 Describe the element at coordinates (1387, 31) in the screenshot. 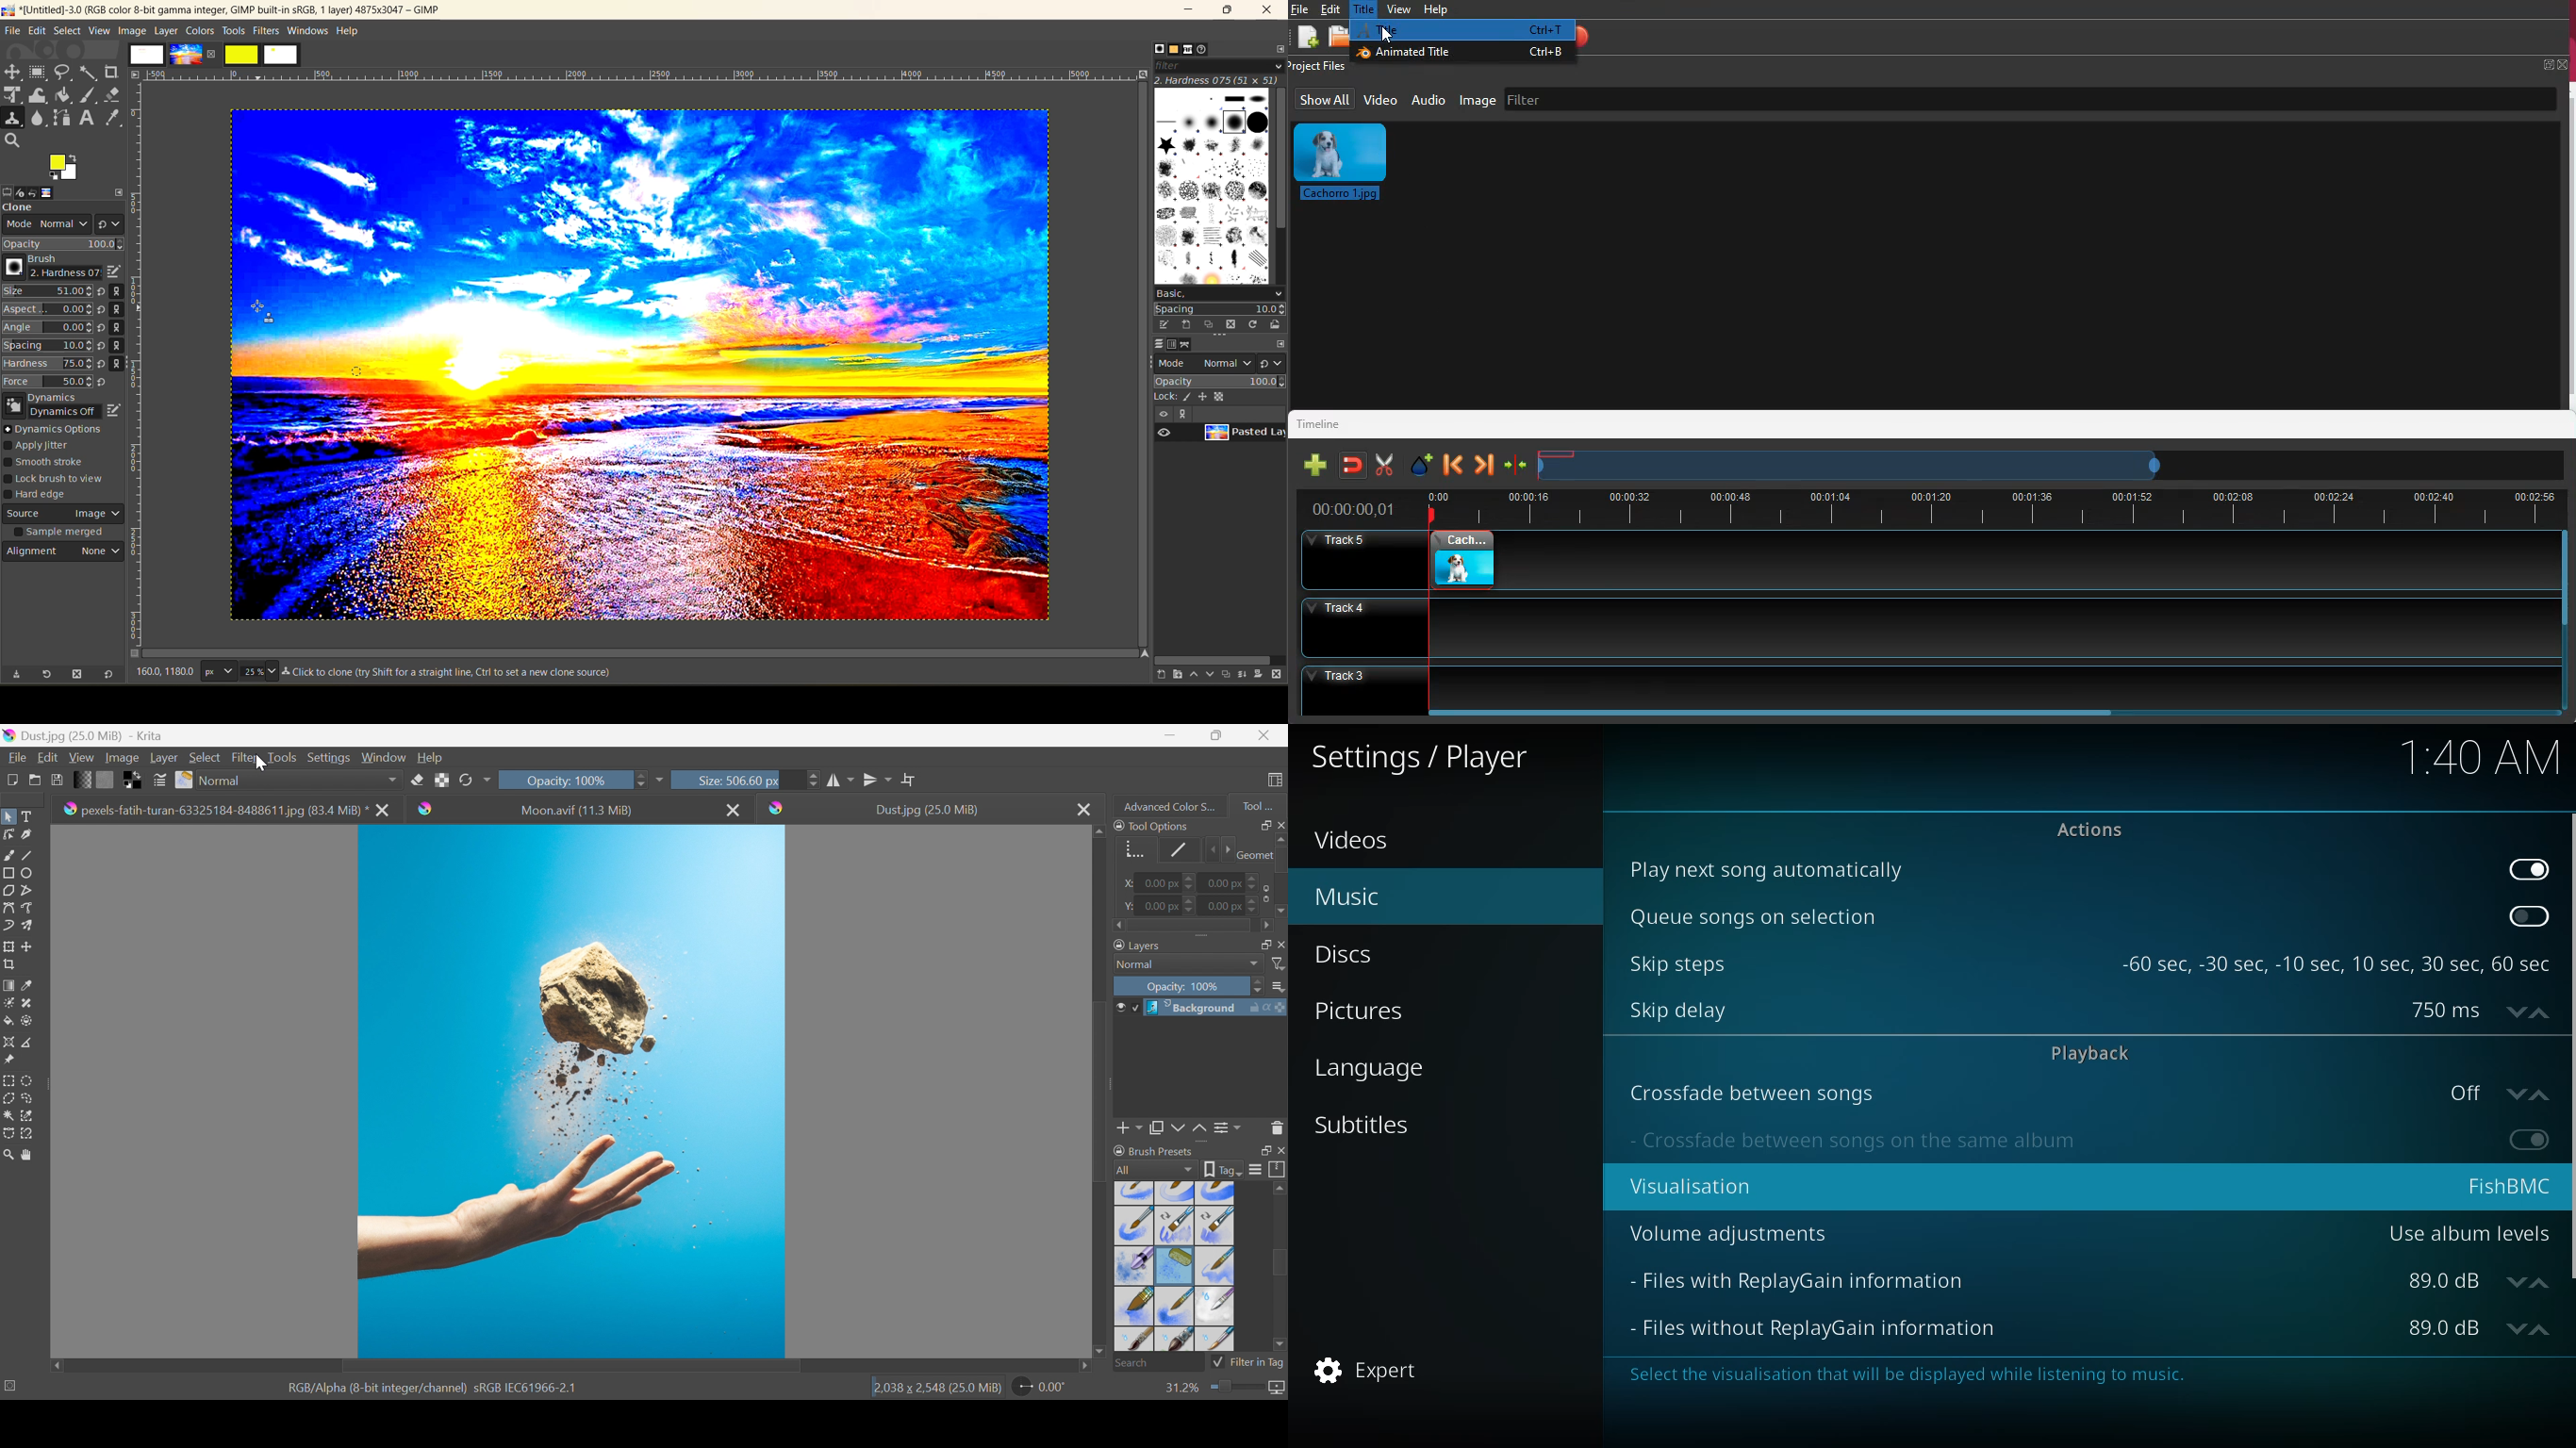

I see `cursor` at that location.